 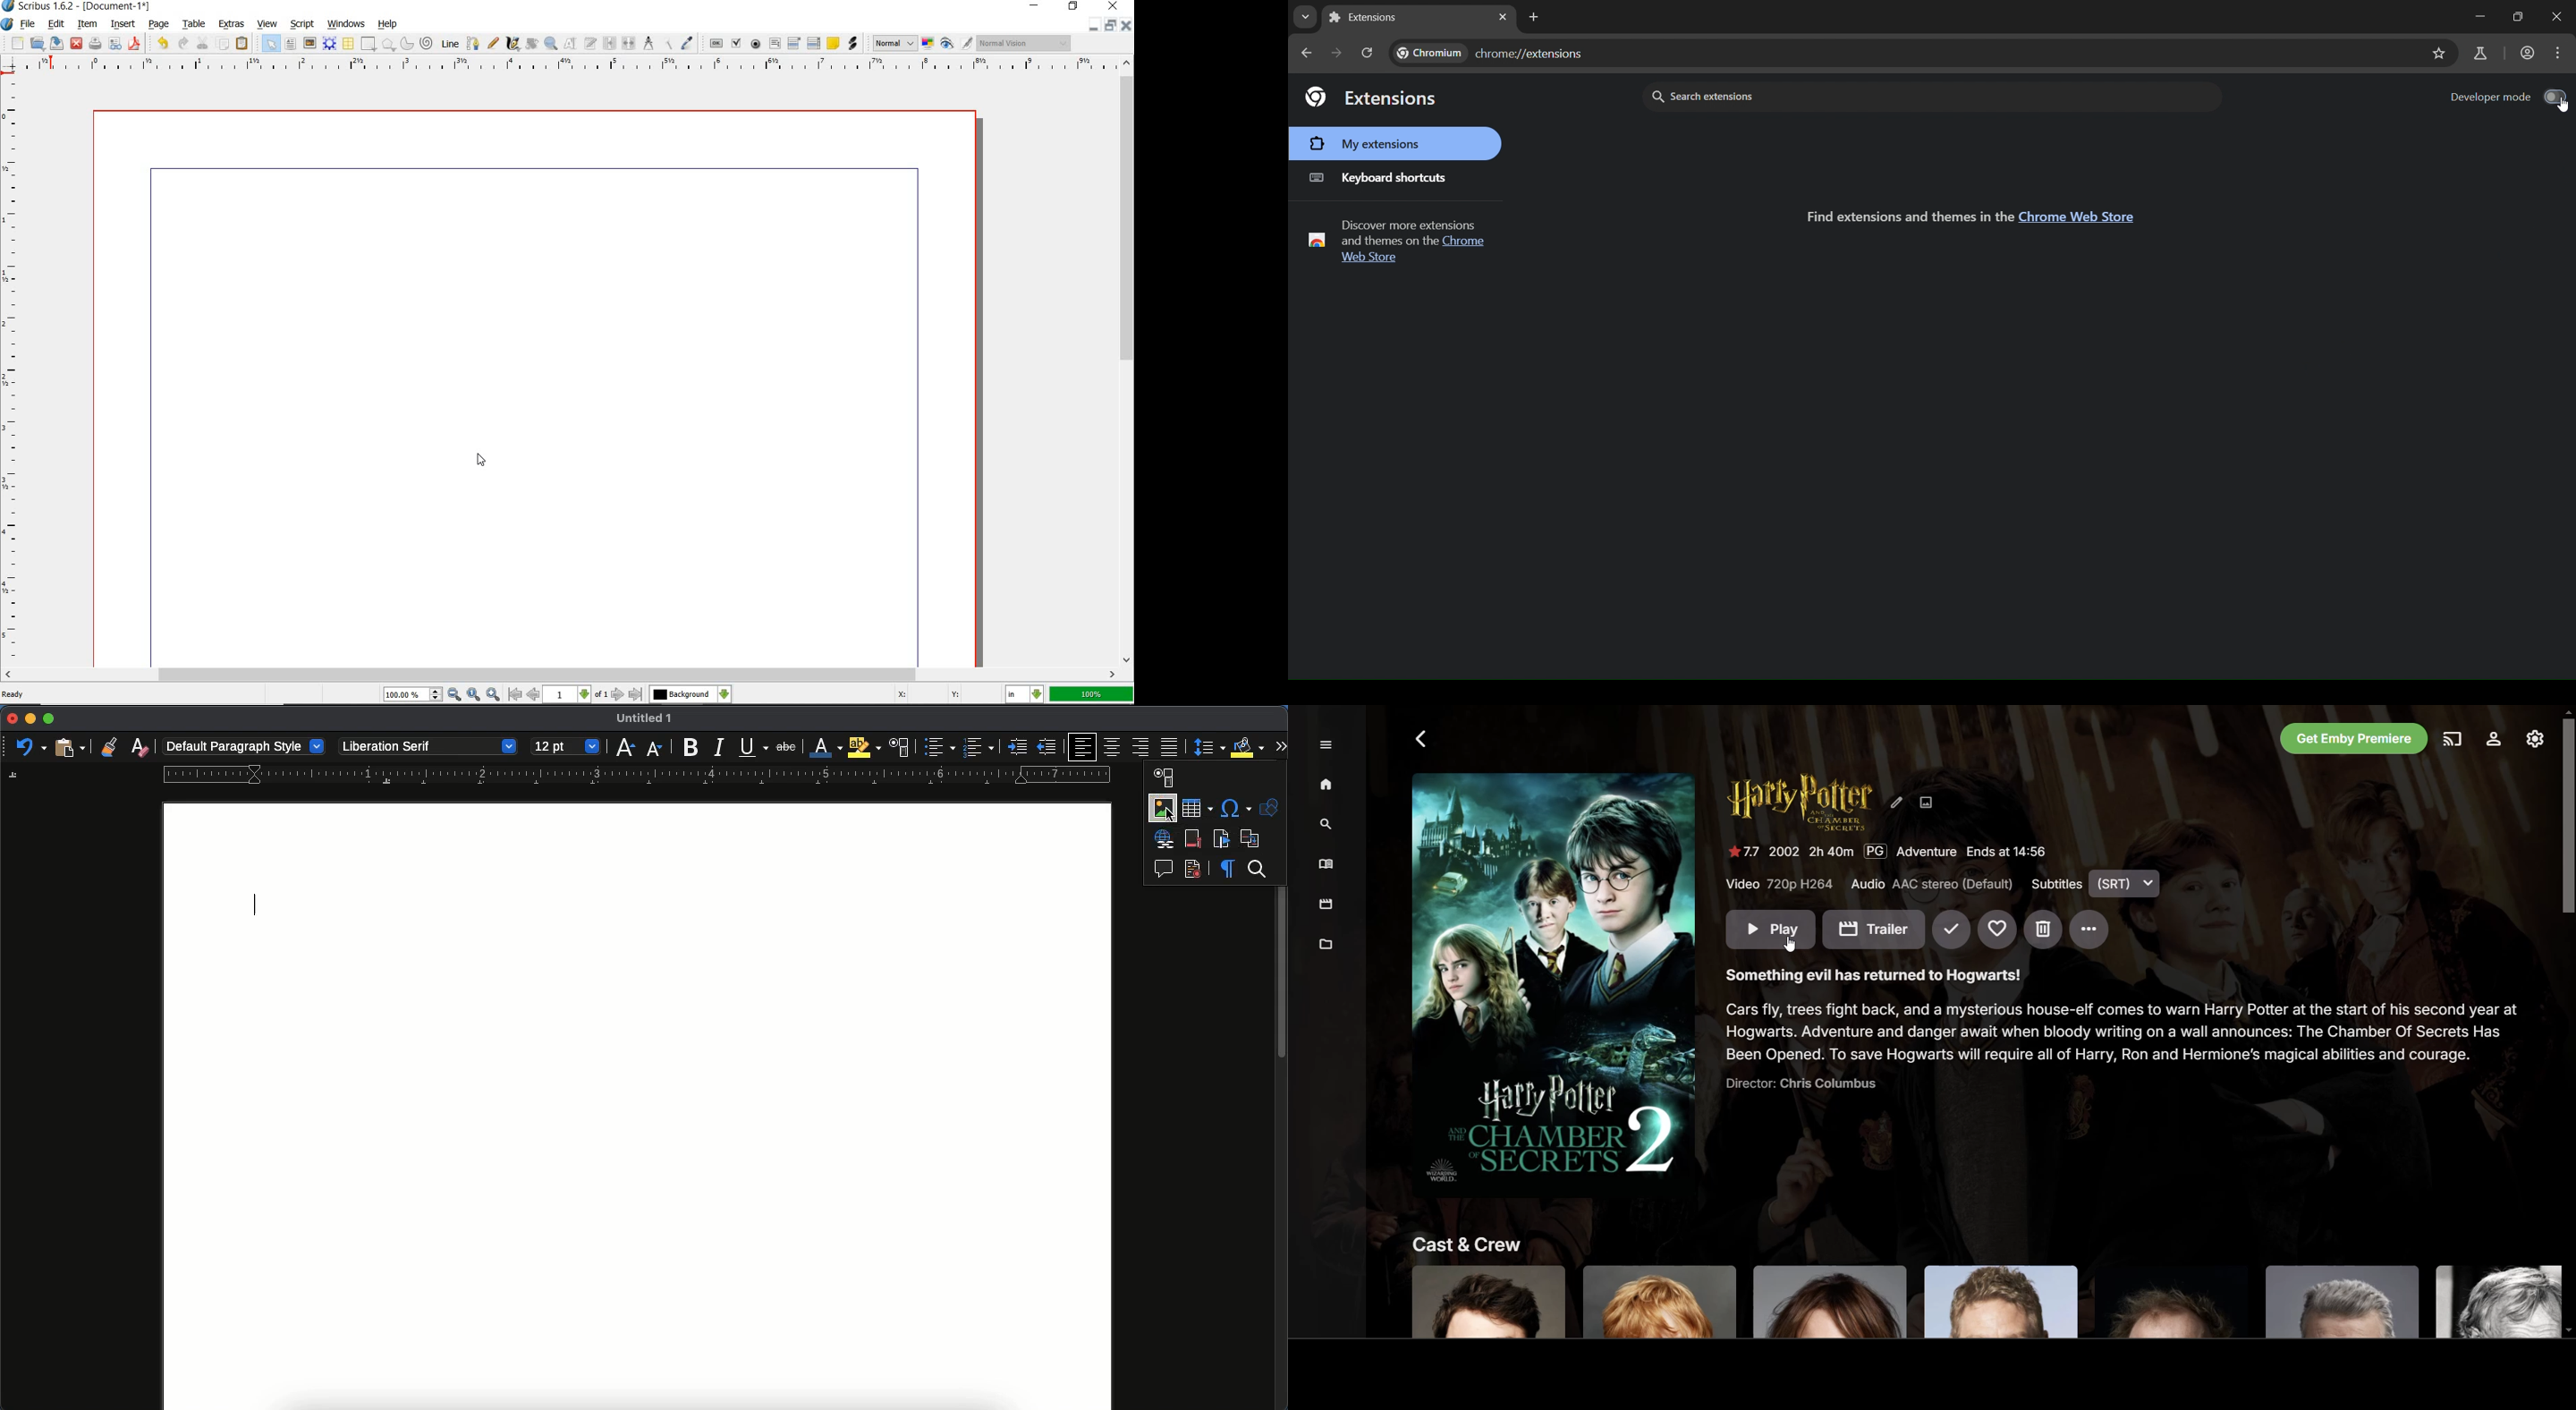 I want to click on fill color , so click(x=1248, y=746).